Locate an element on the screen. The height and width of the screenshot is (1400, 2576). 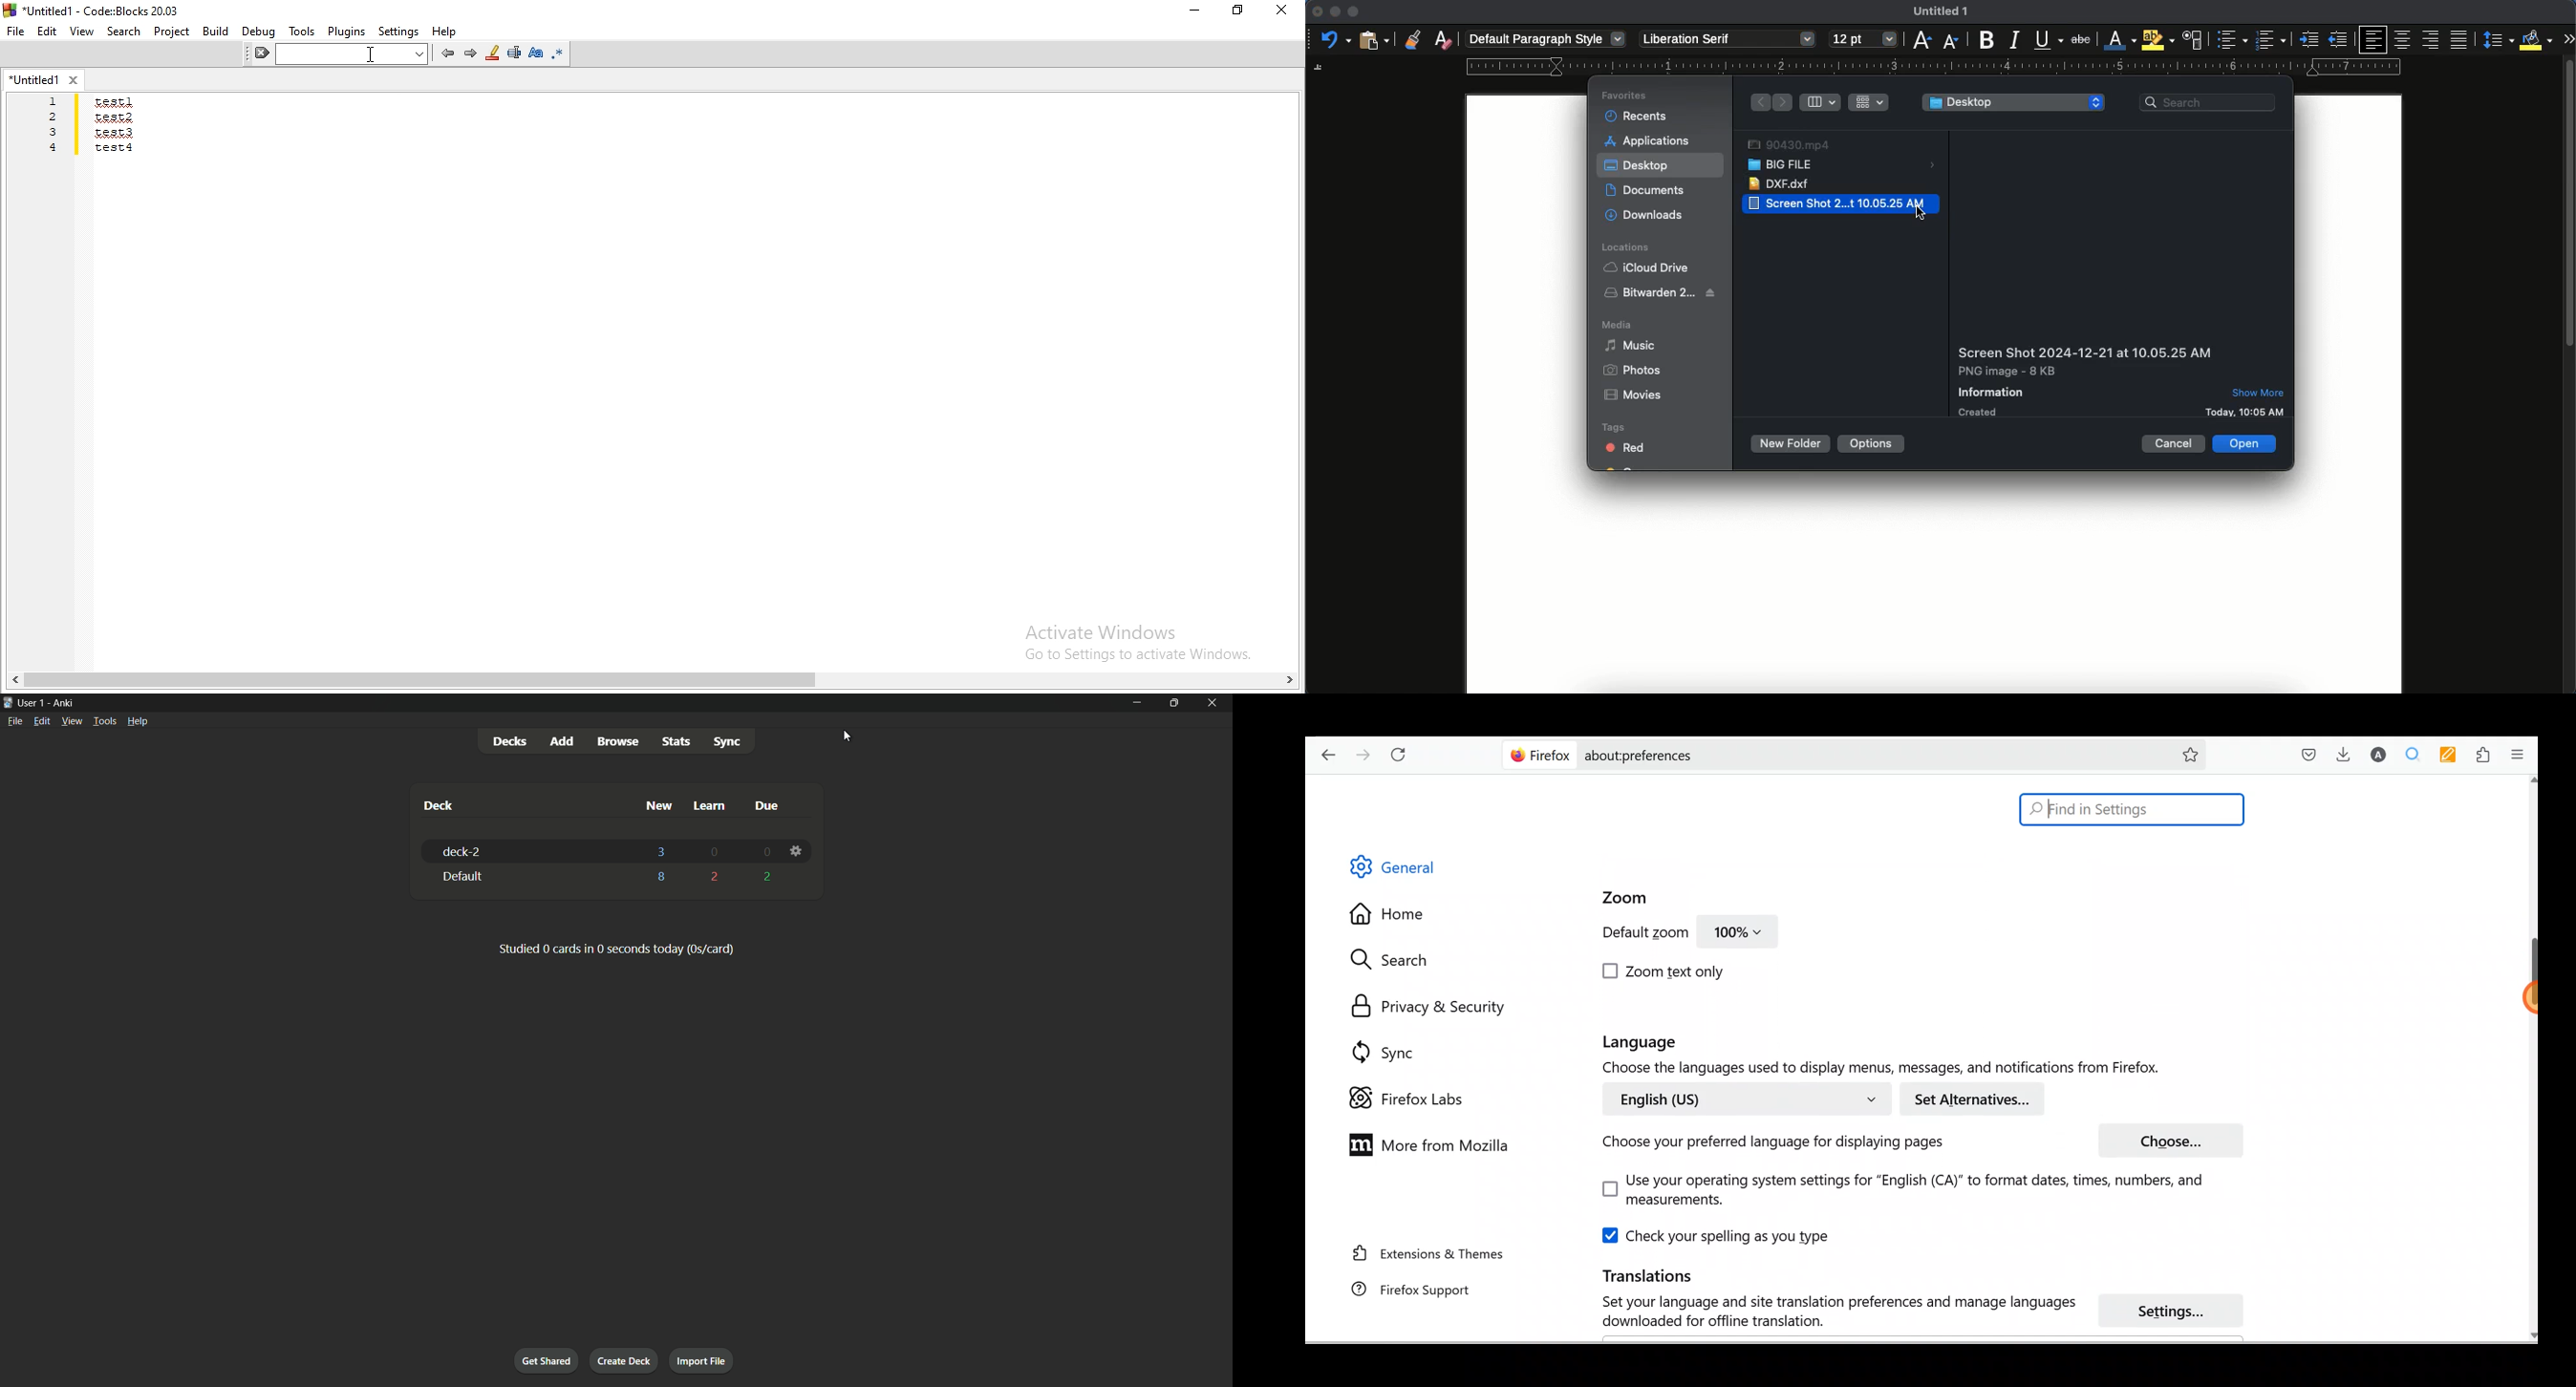
left aligned is located at coordinates (2371, 40).